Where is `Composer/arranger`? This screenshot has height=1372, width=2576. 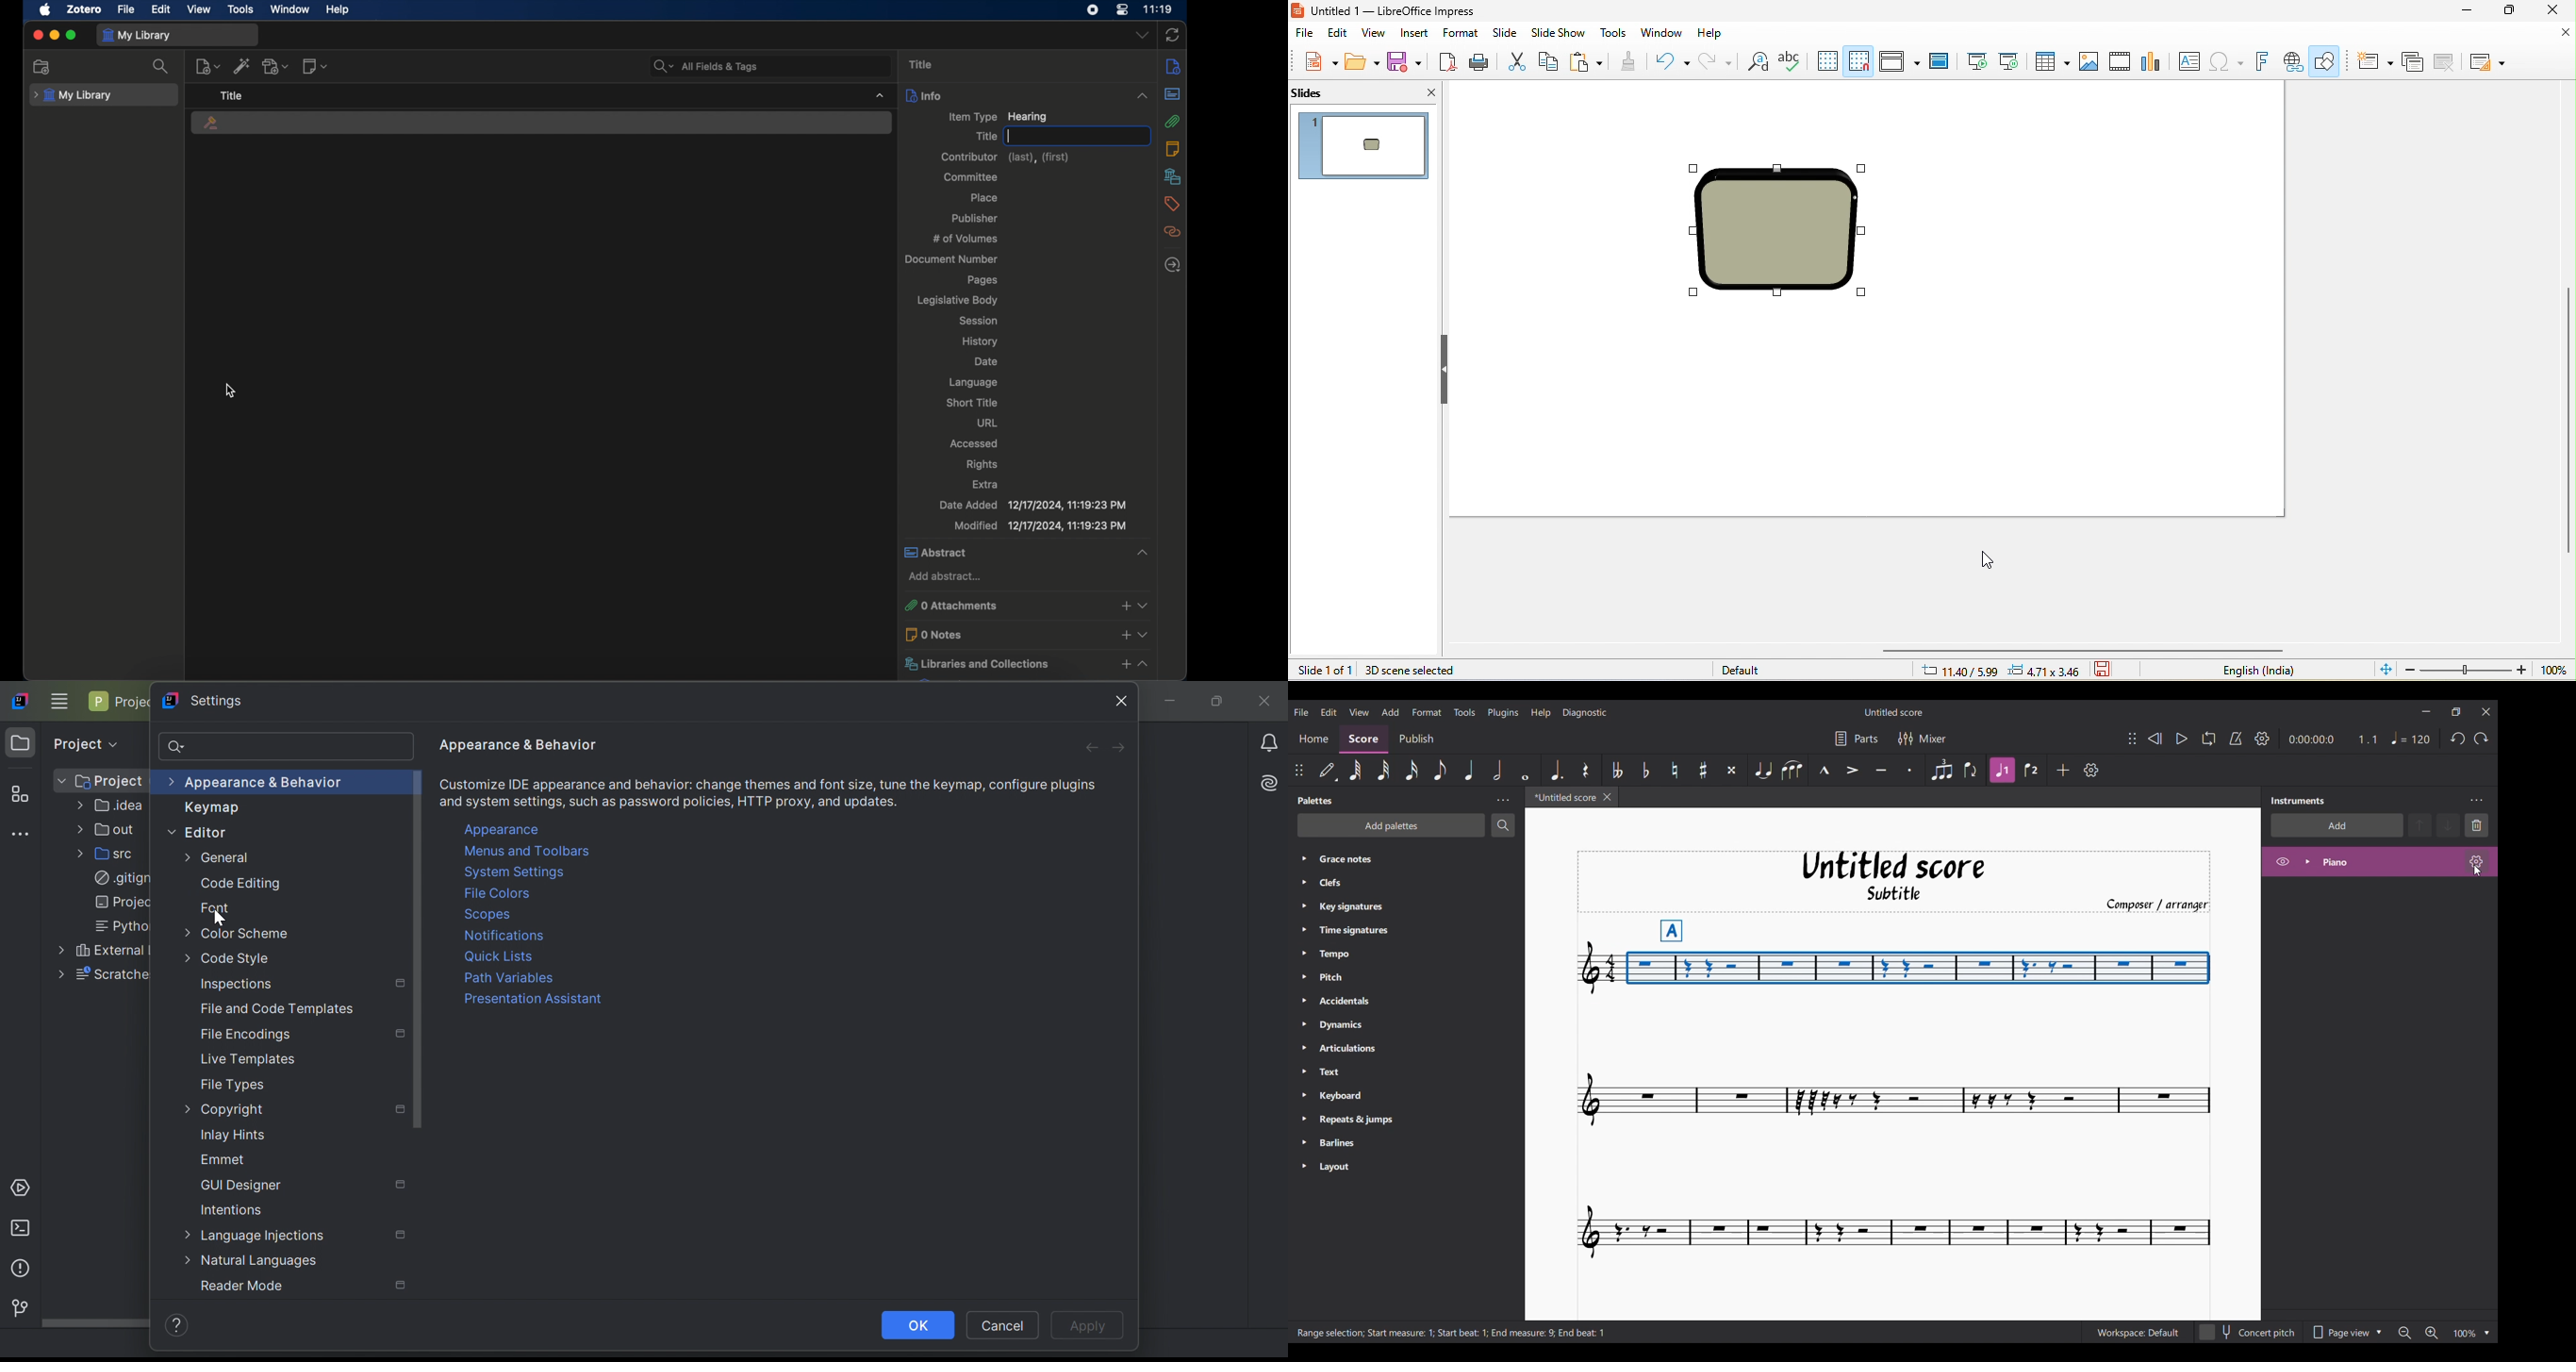
Composer/arranger is located at coordinates (2157, 904).